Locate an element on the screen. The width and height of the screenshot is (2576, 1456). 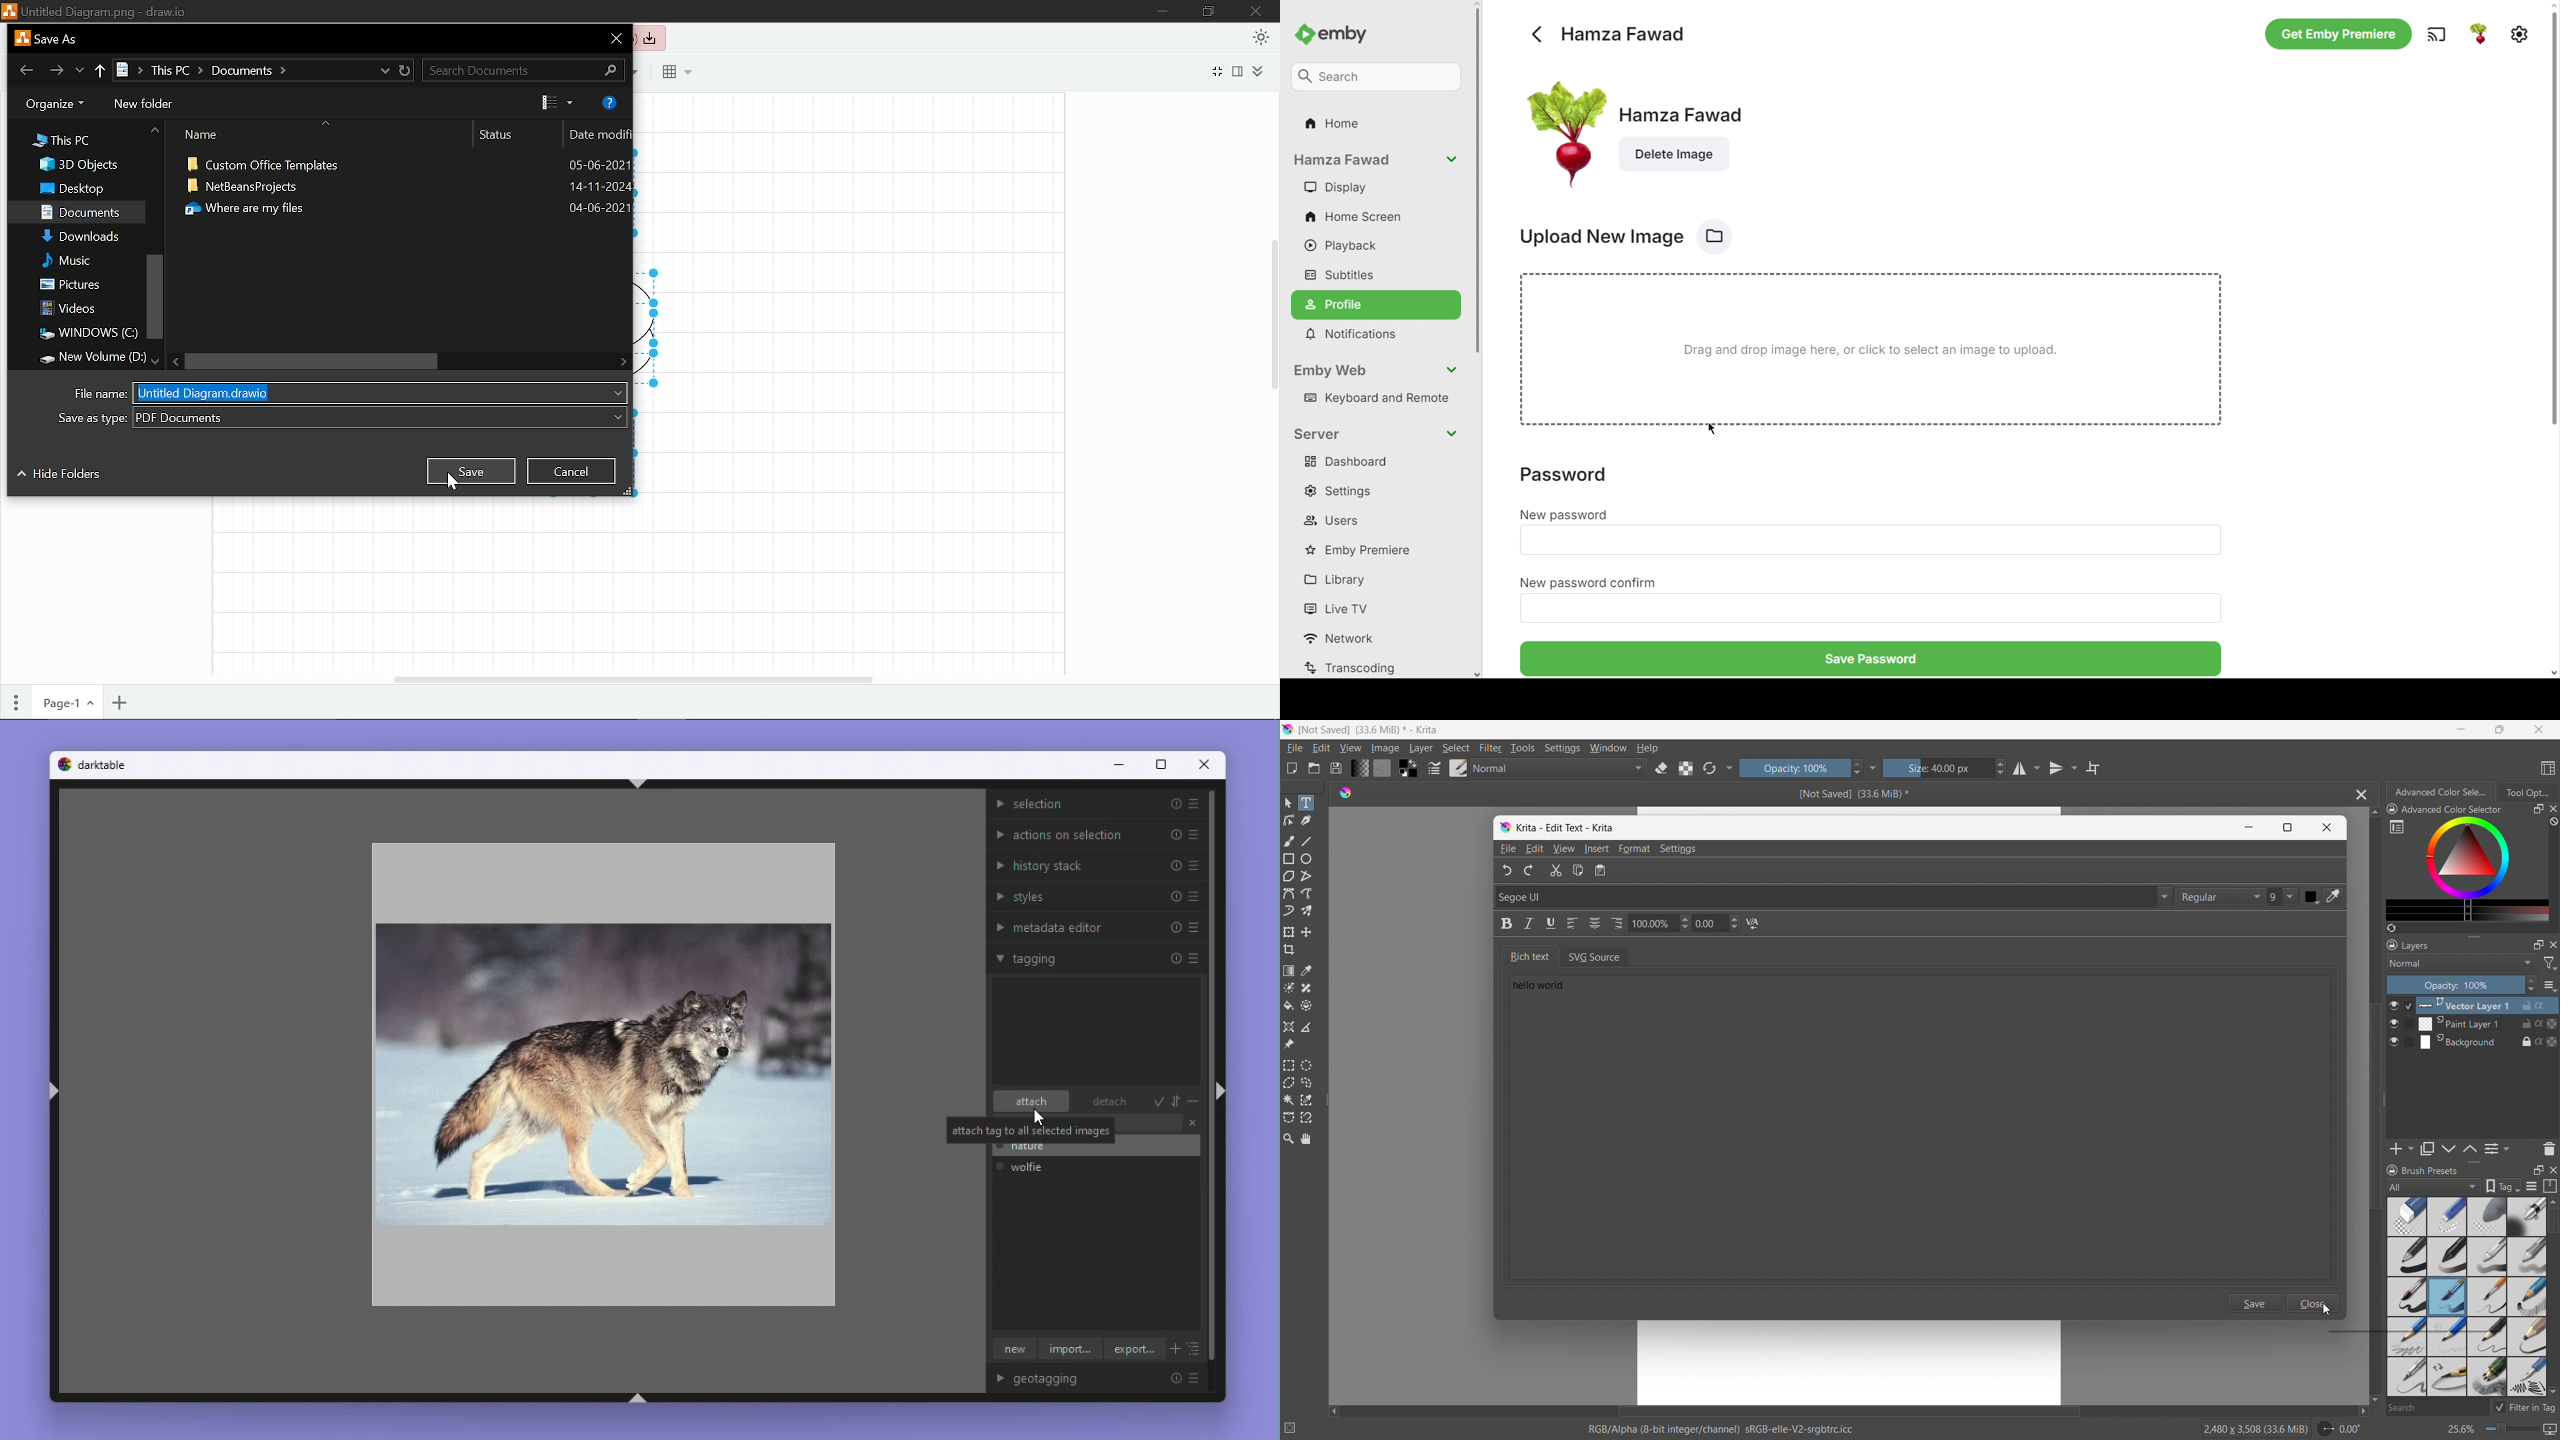
Horizomtal cursor is located at coordinates (632, 678).